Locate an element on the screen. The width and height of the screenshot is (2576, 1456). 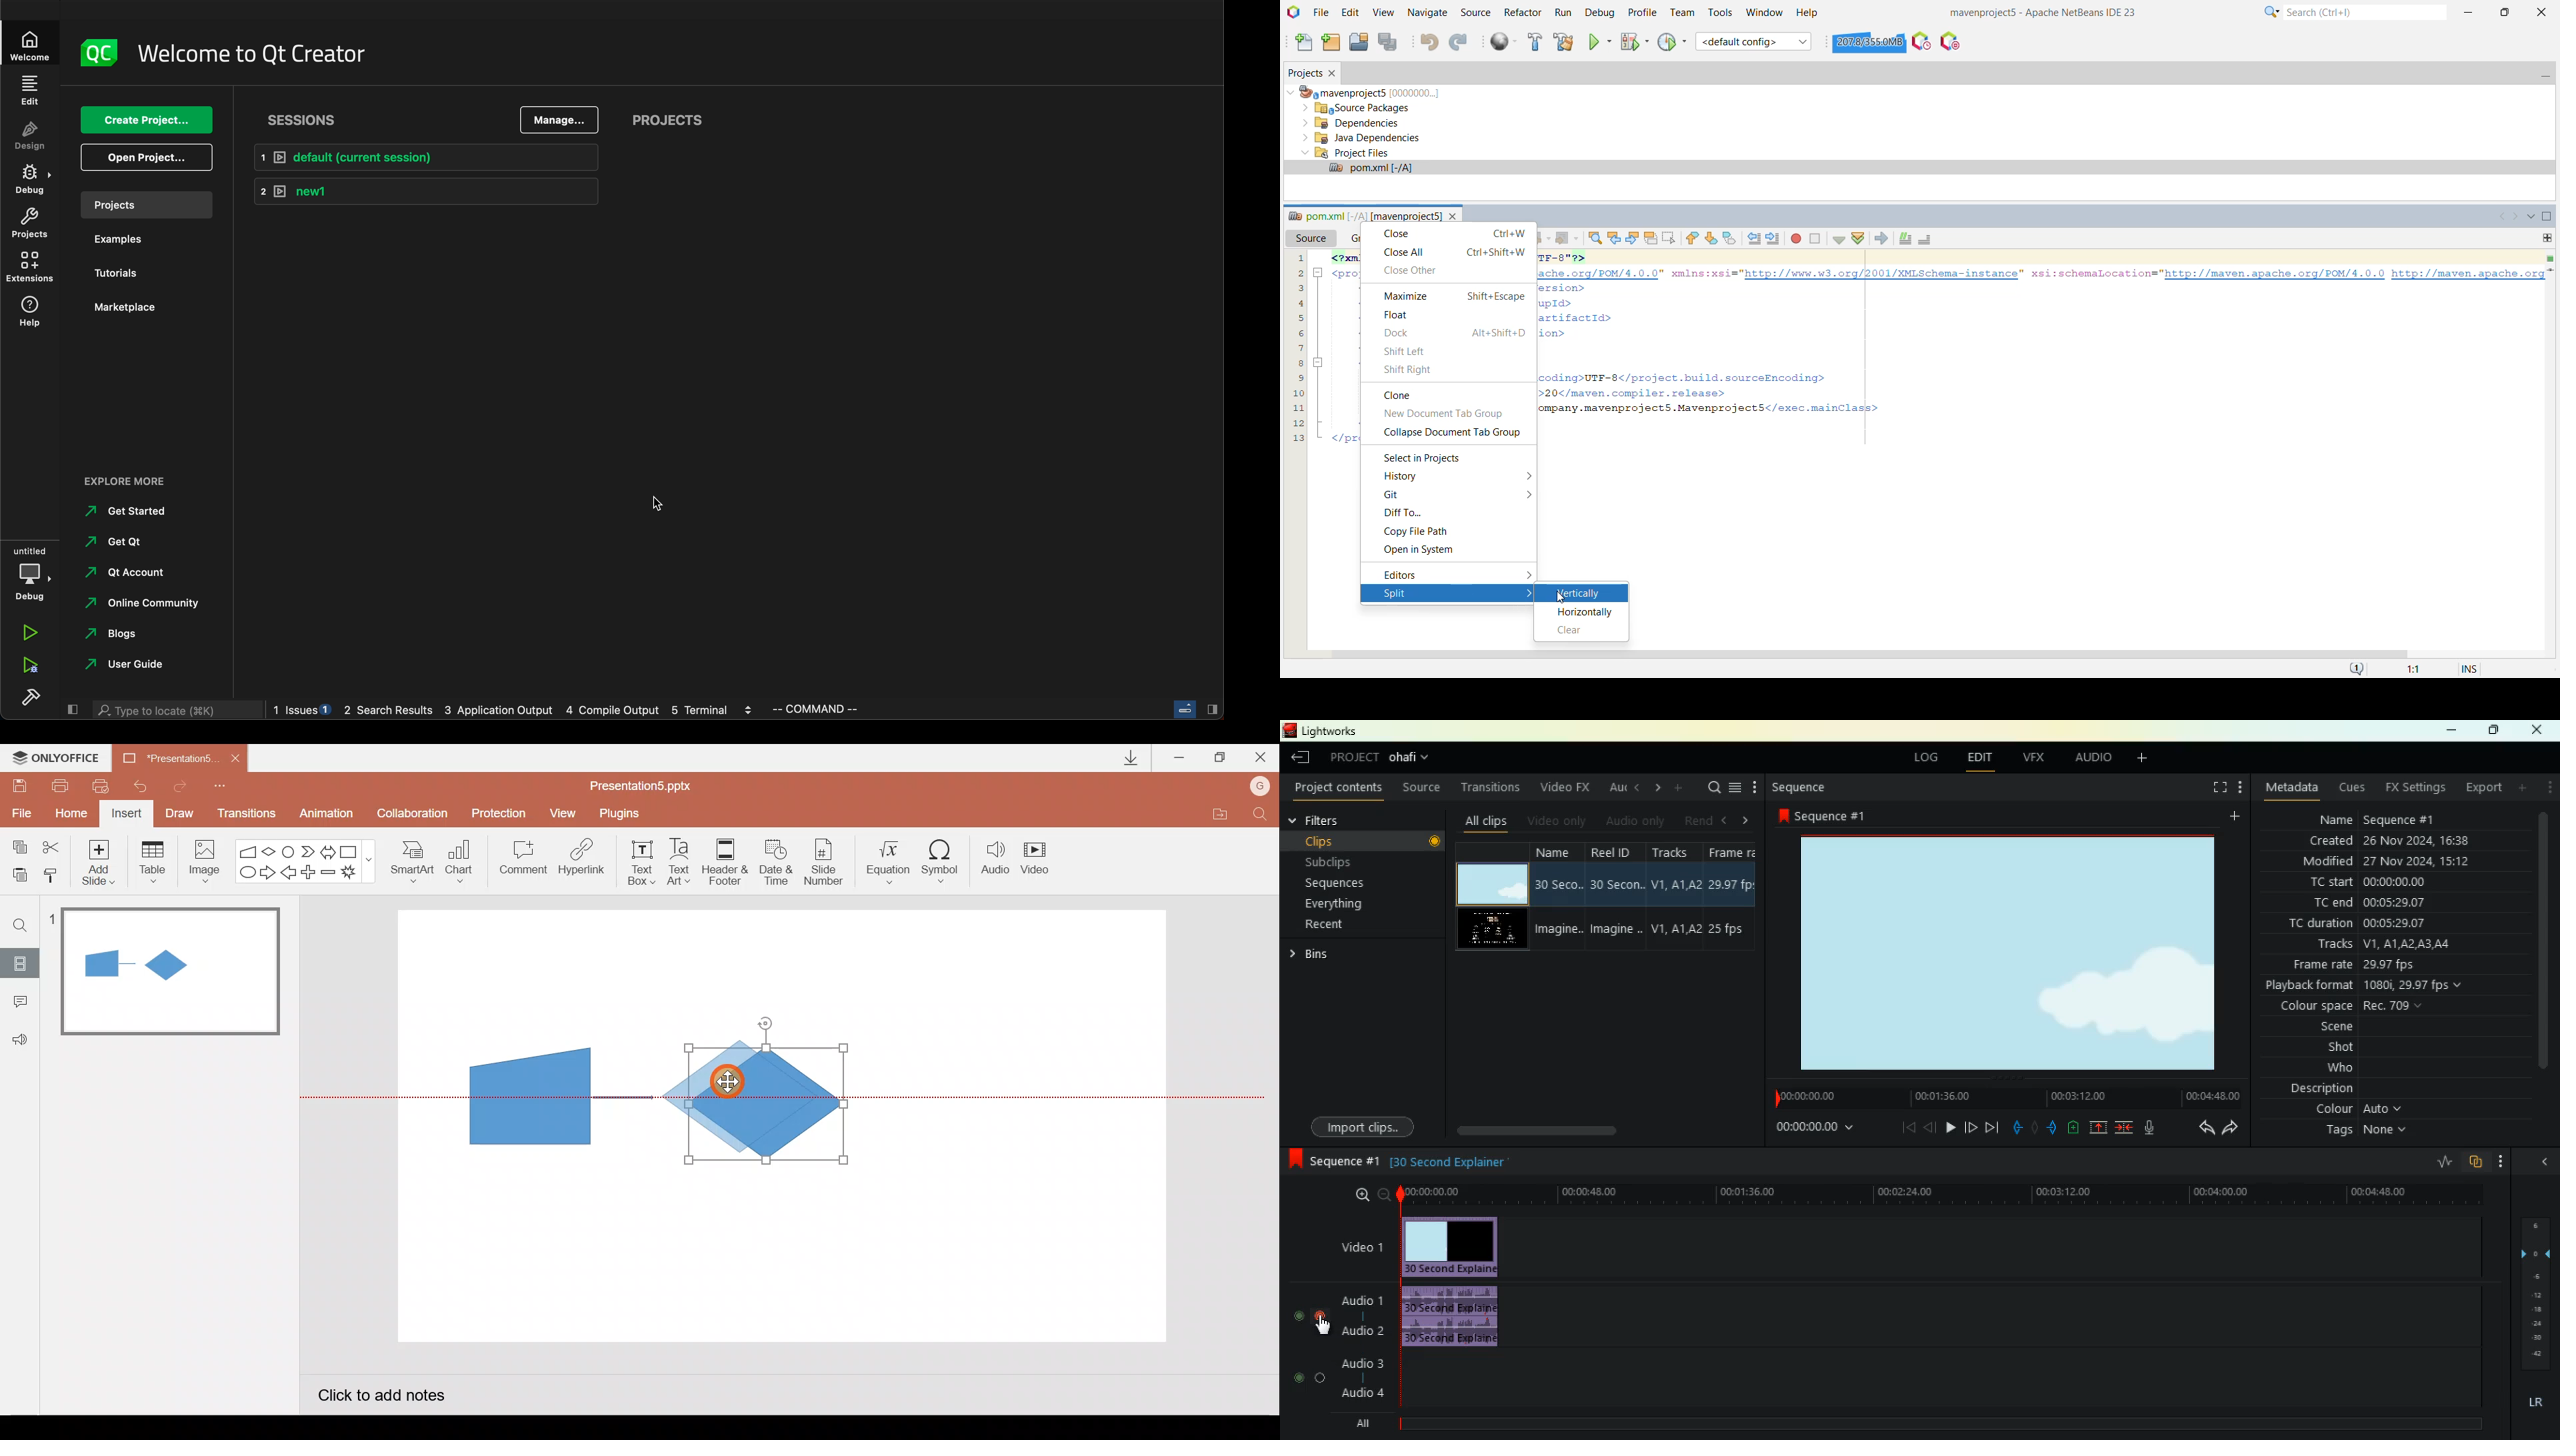
colour is located at coordinates (2355, 1109).